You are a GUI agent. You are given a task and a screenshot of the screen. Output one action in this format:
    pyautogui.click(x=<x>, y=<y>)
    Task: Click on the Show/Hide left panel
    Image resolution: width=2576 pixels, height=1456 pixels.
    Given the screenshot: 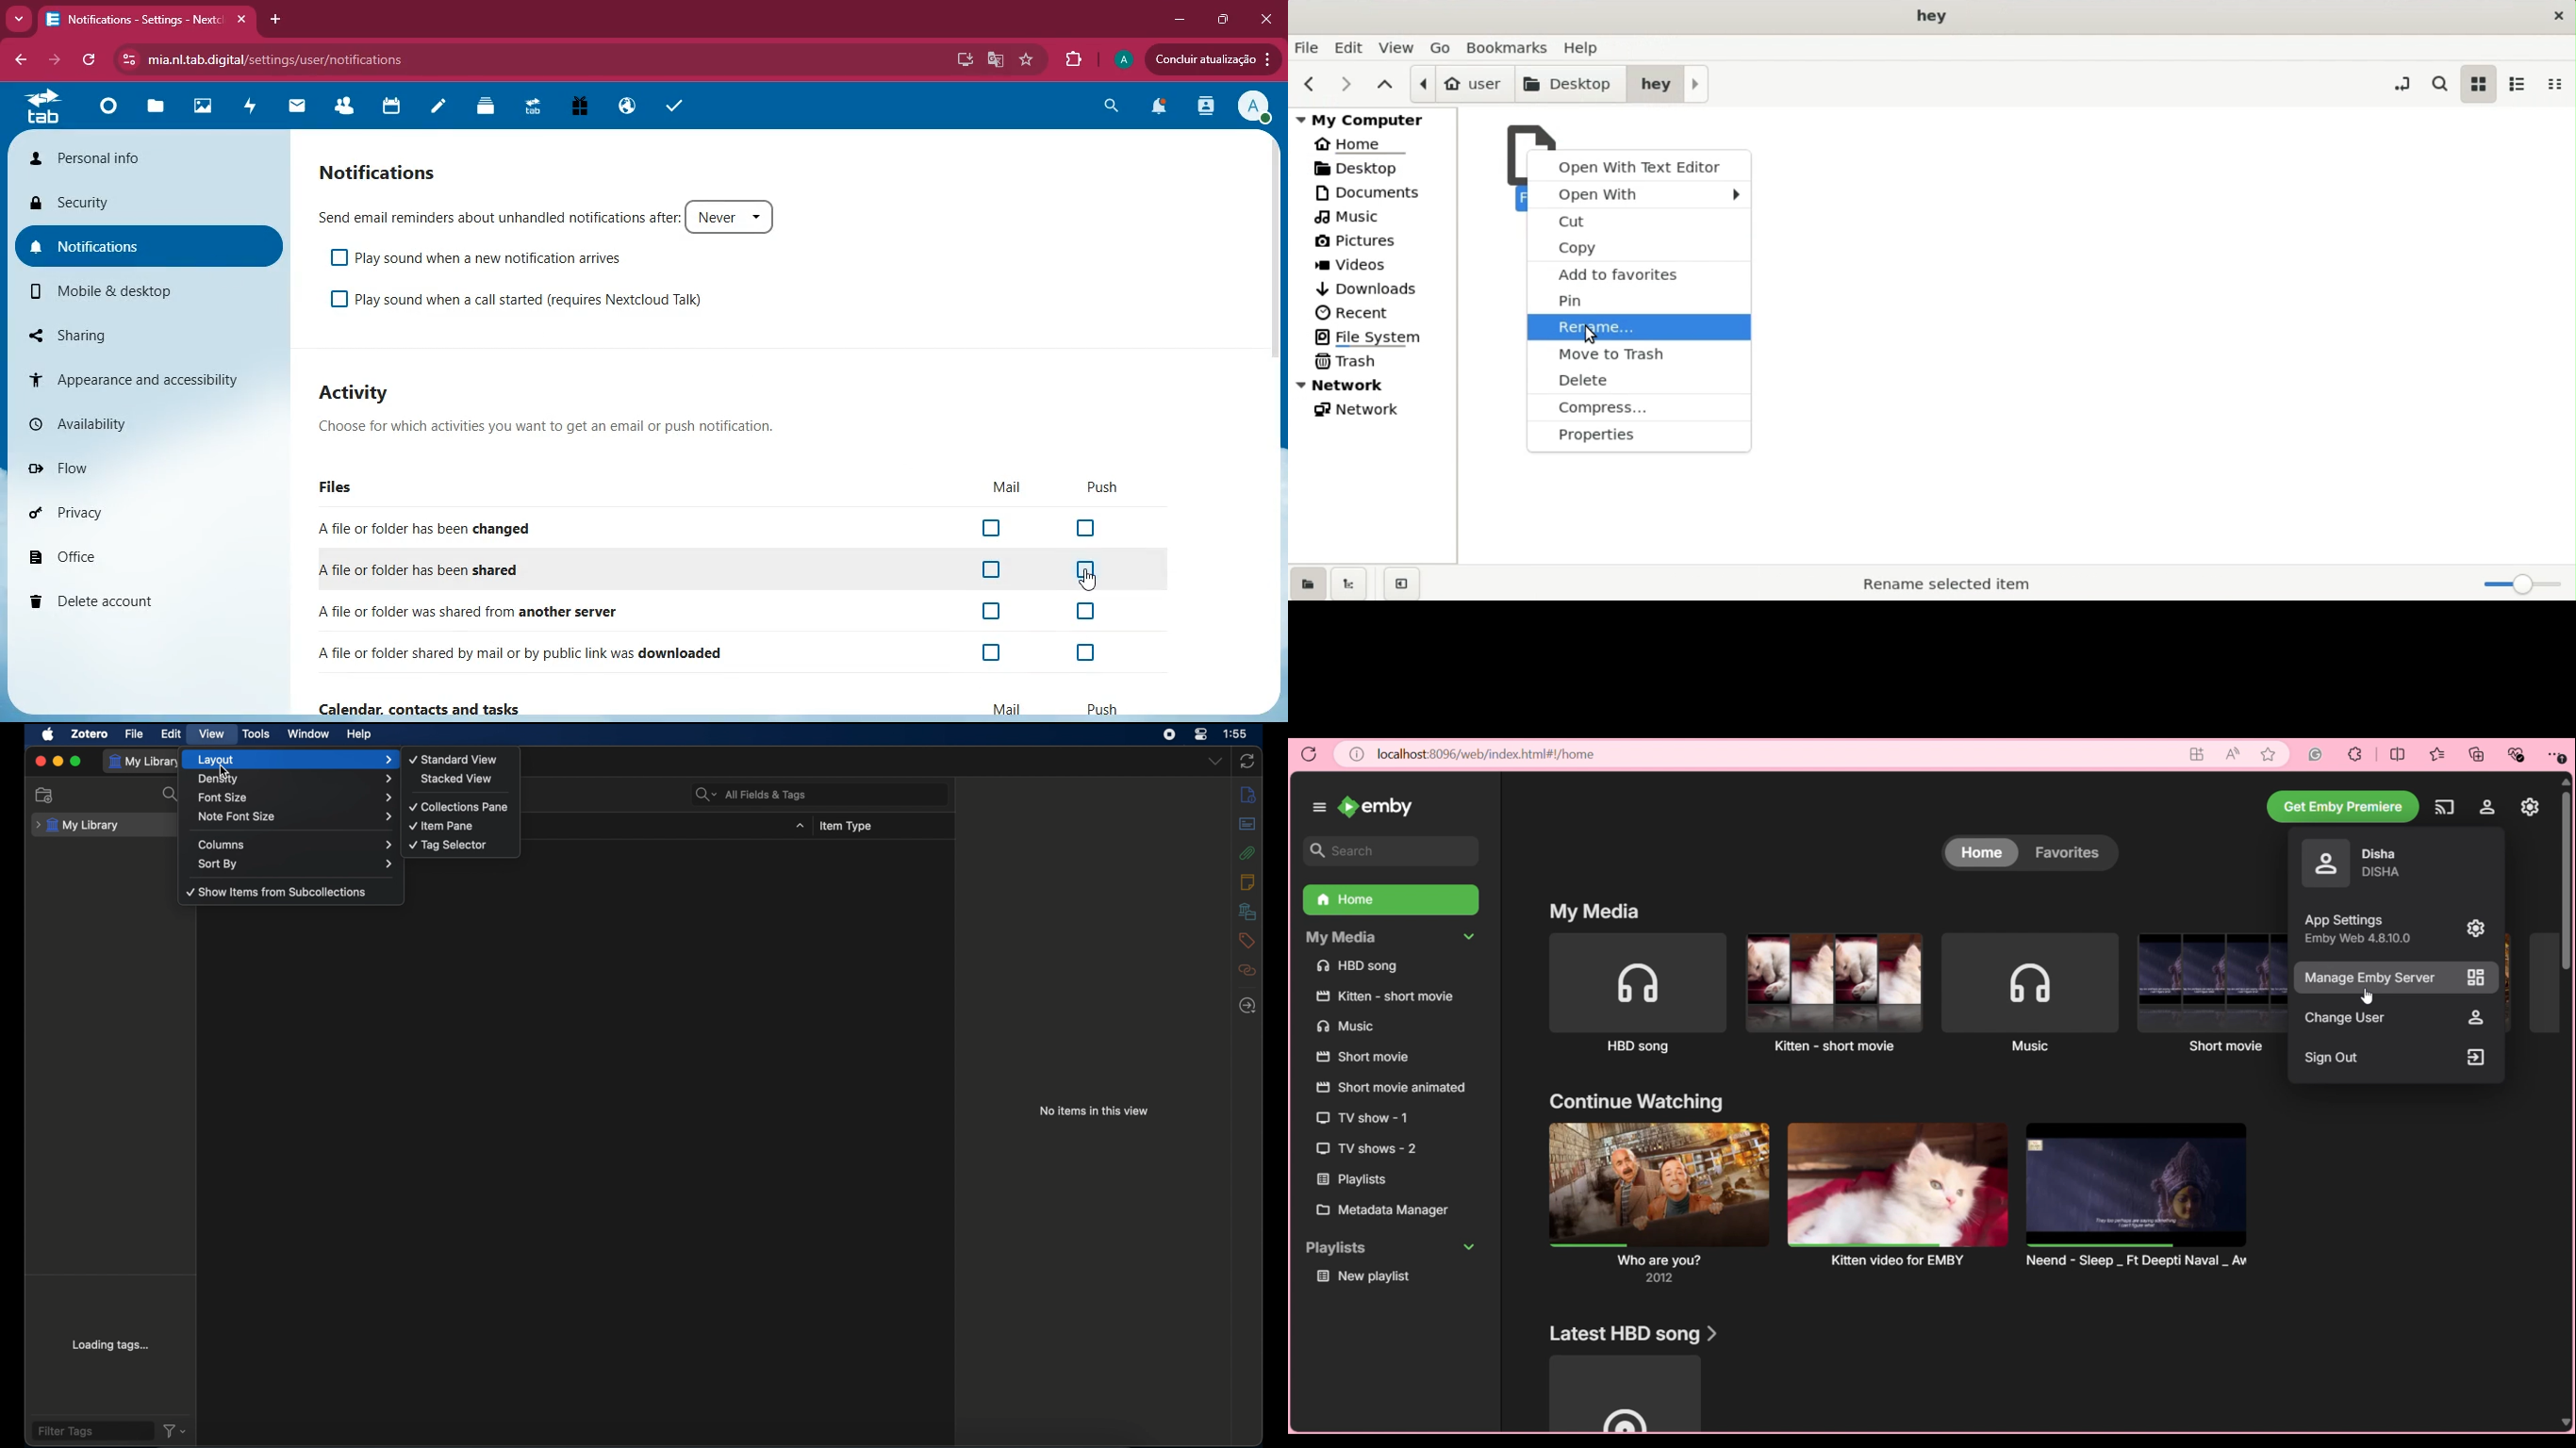 What is the action you would take?
    pyautogui.click(x=1320, y=807)
    